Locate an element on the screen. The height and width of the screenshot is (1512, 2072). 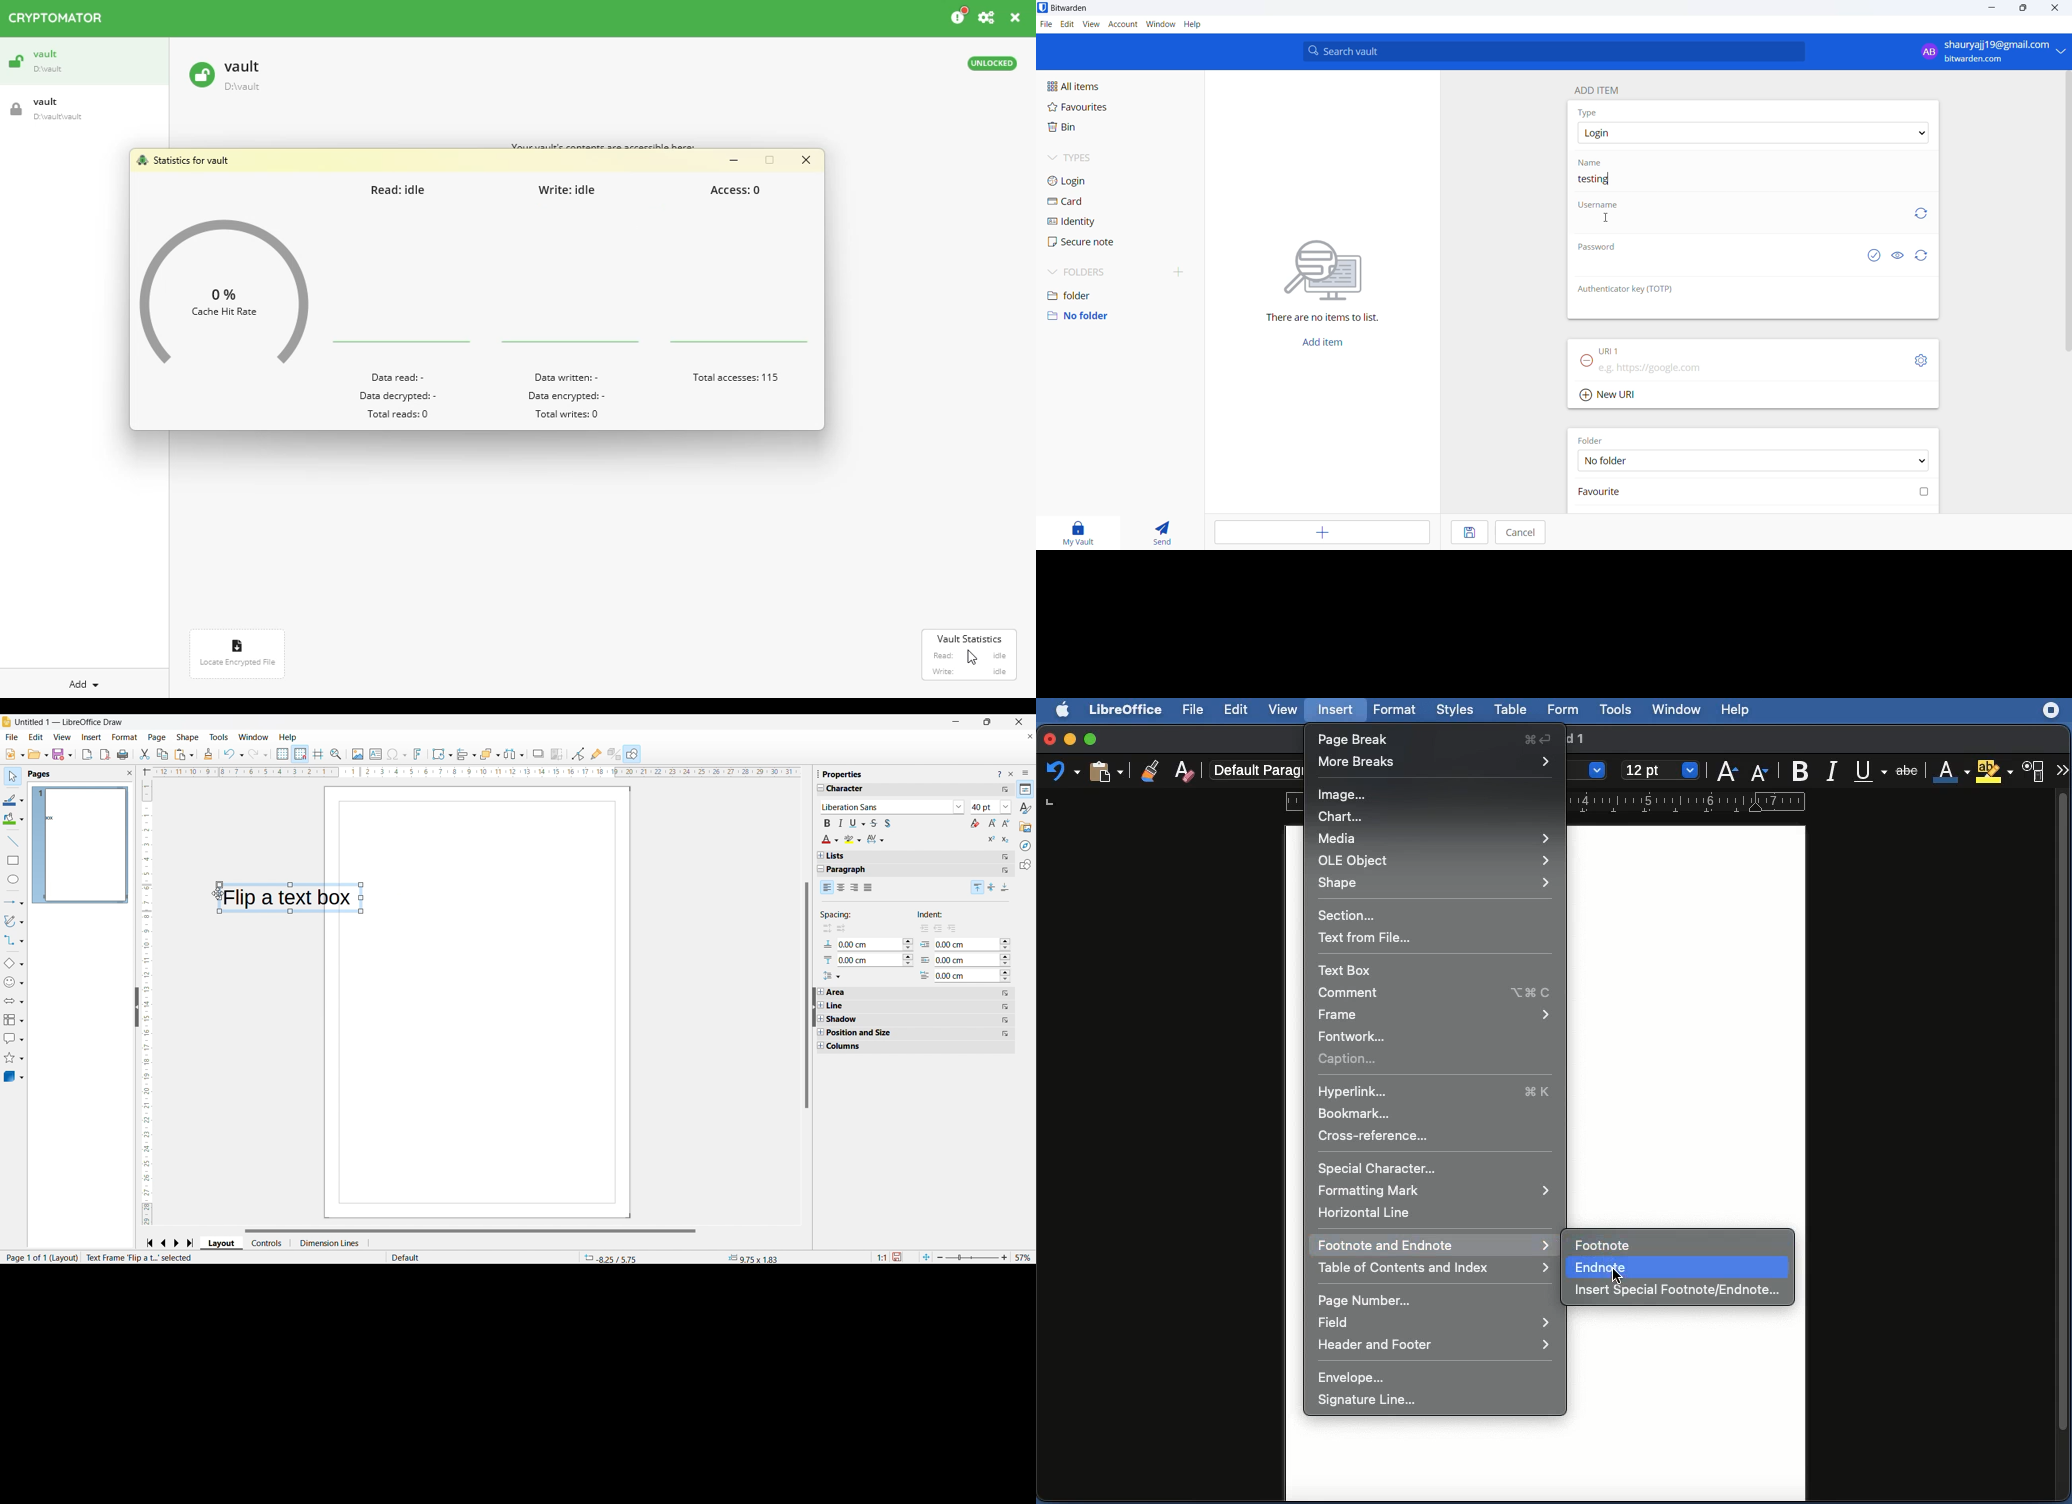
idle is located at coordinates (1000, 672).